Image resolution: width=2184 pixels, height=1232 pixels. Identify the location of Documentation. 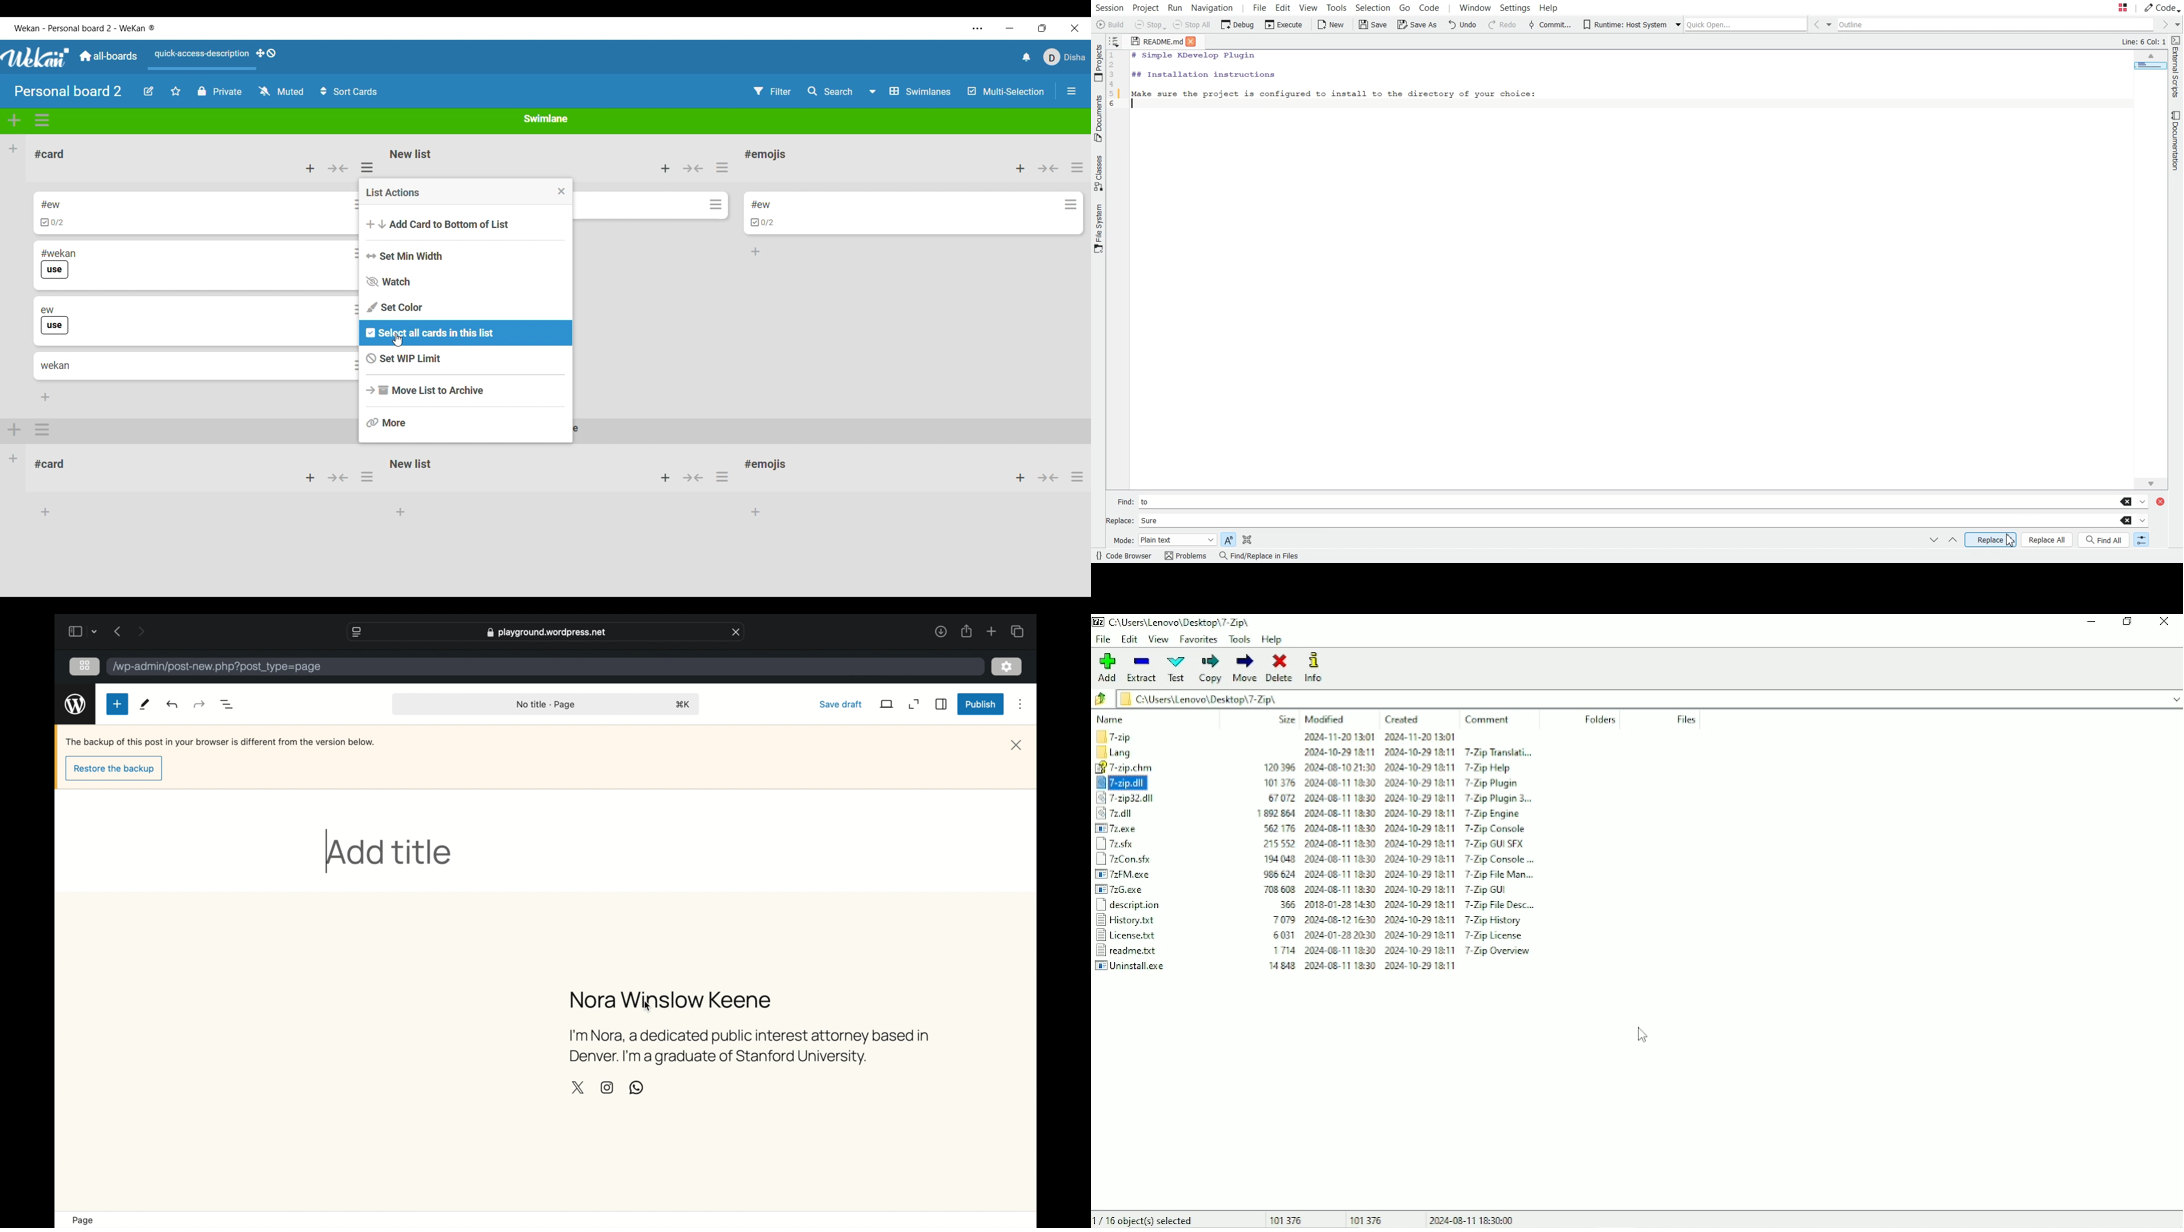
(2173, 142).